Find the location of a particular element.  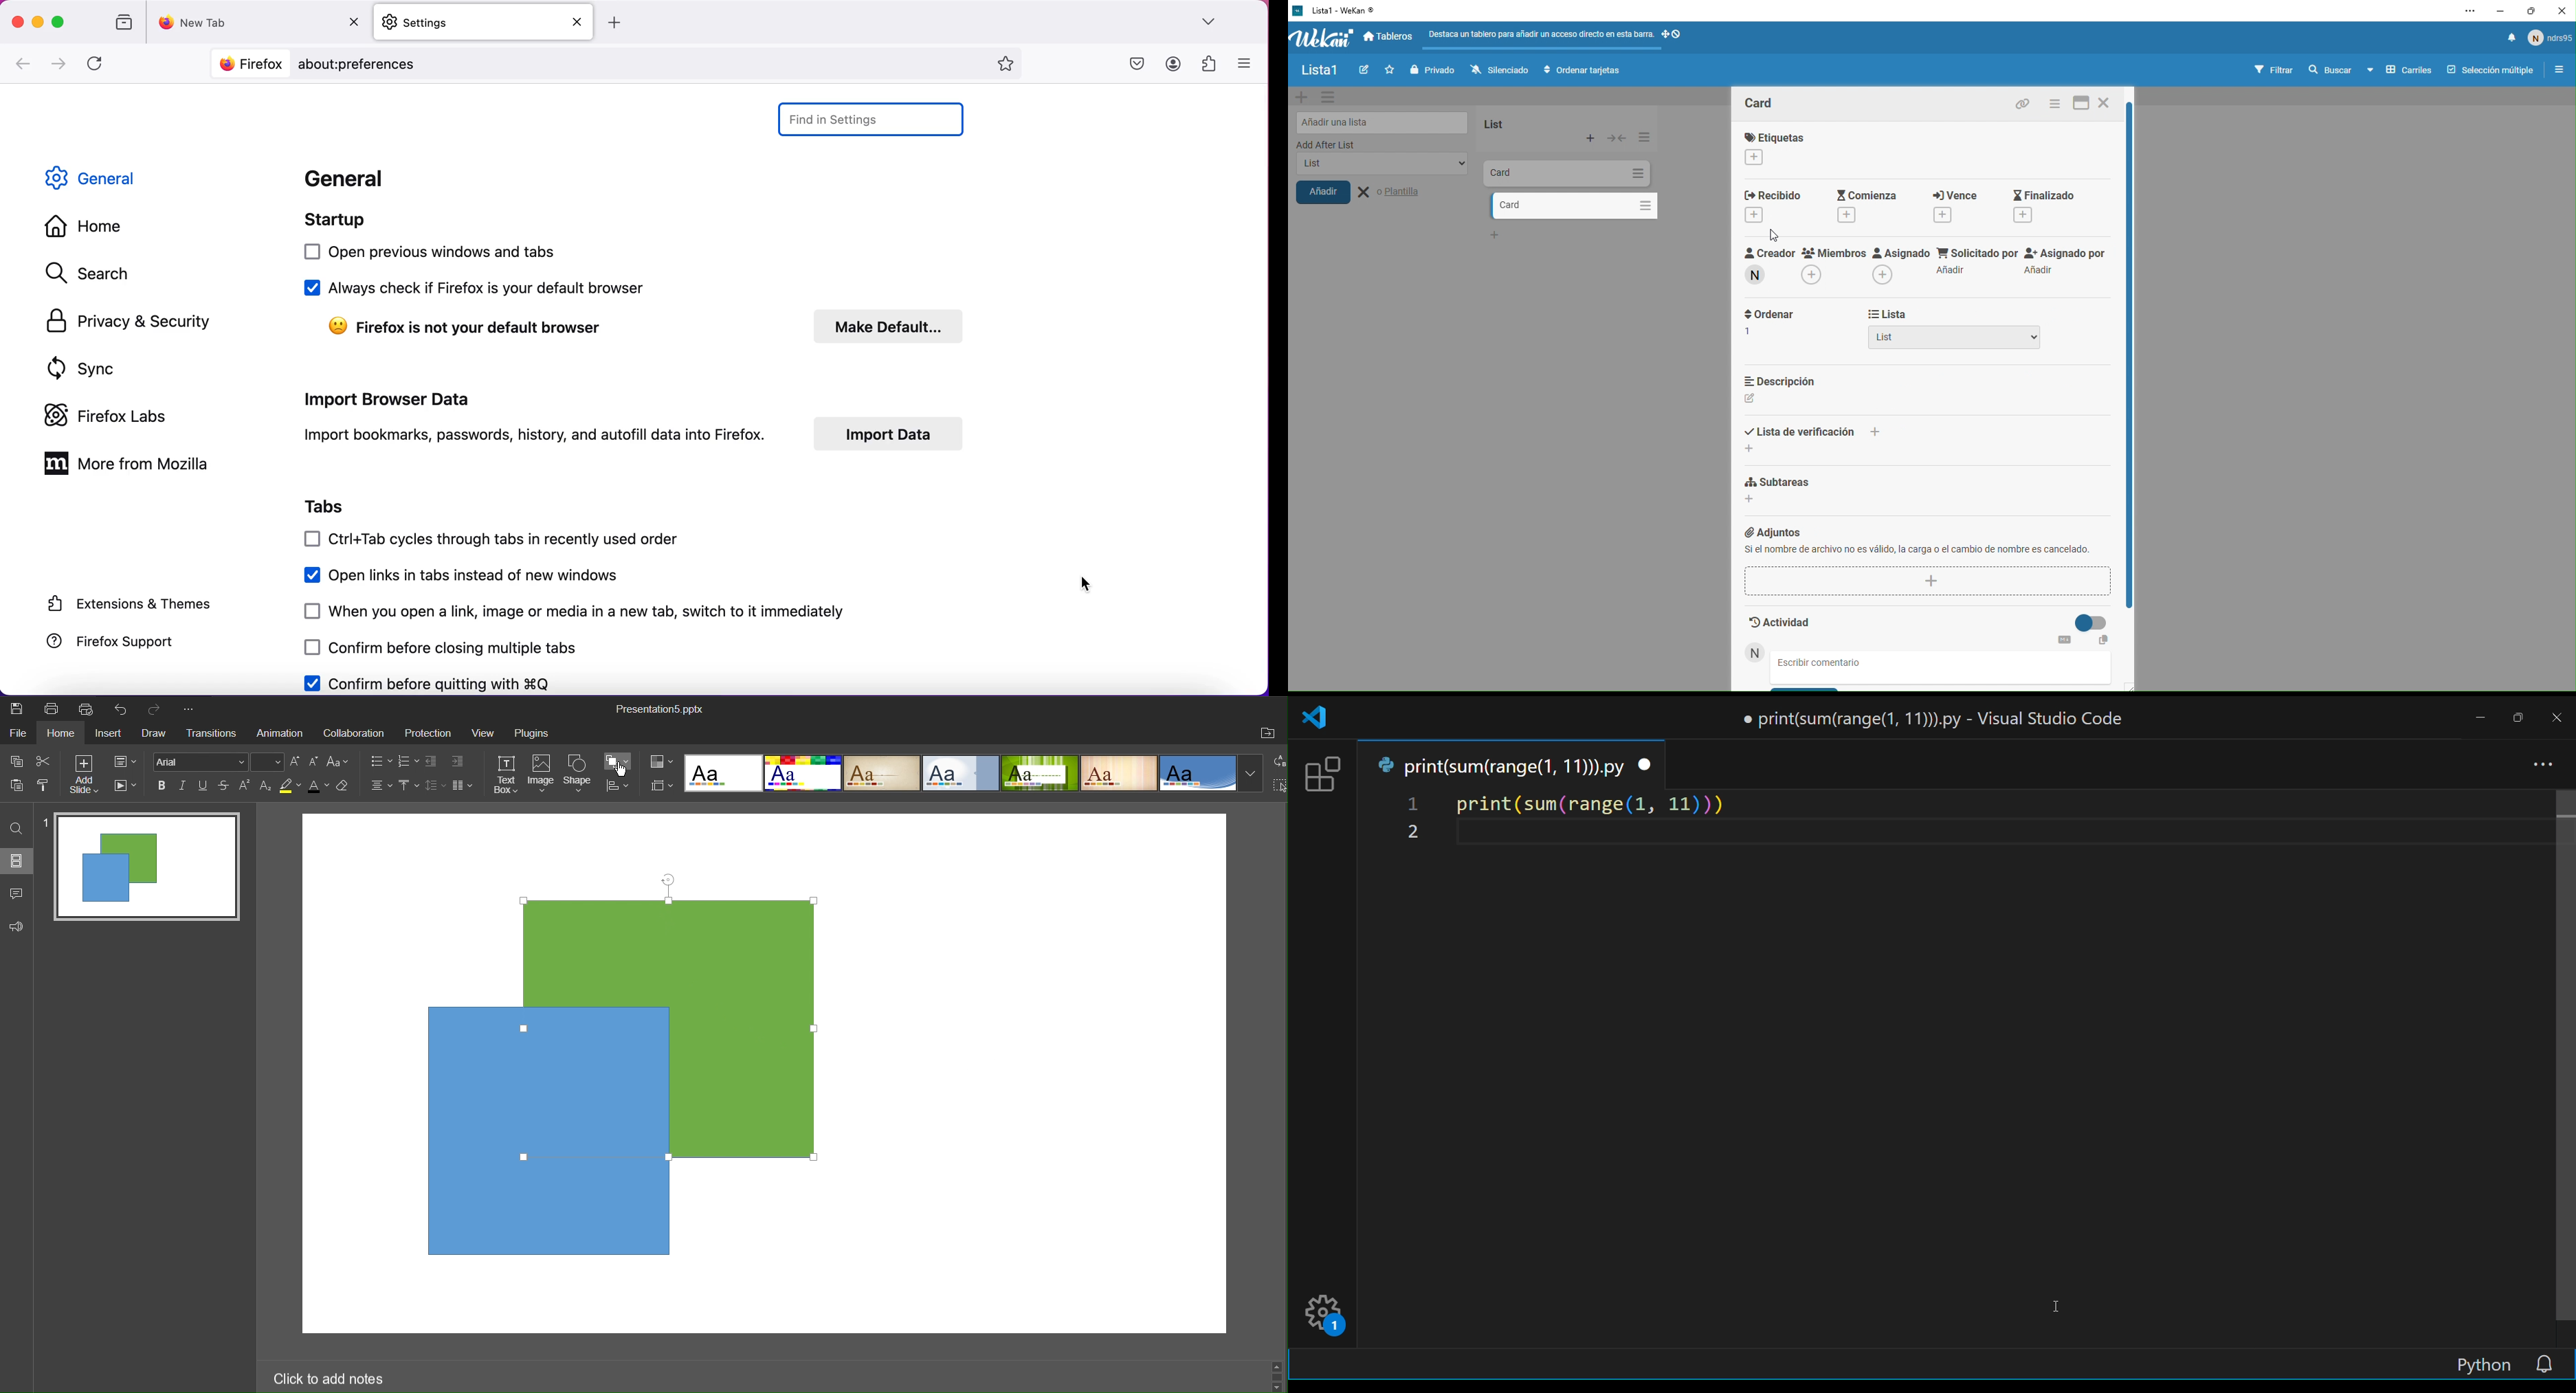

close tab is located at coordinates (1646, 765).